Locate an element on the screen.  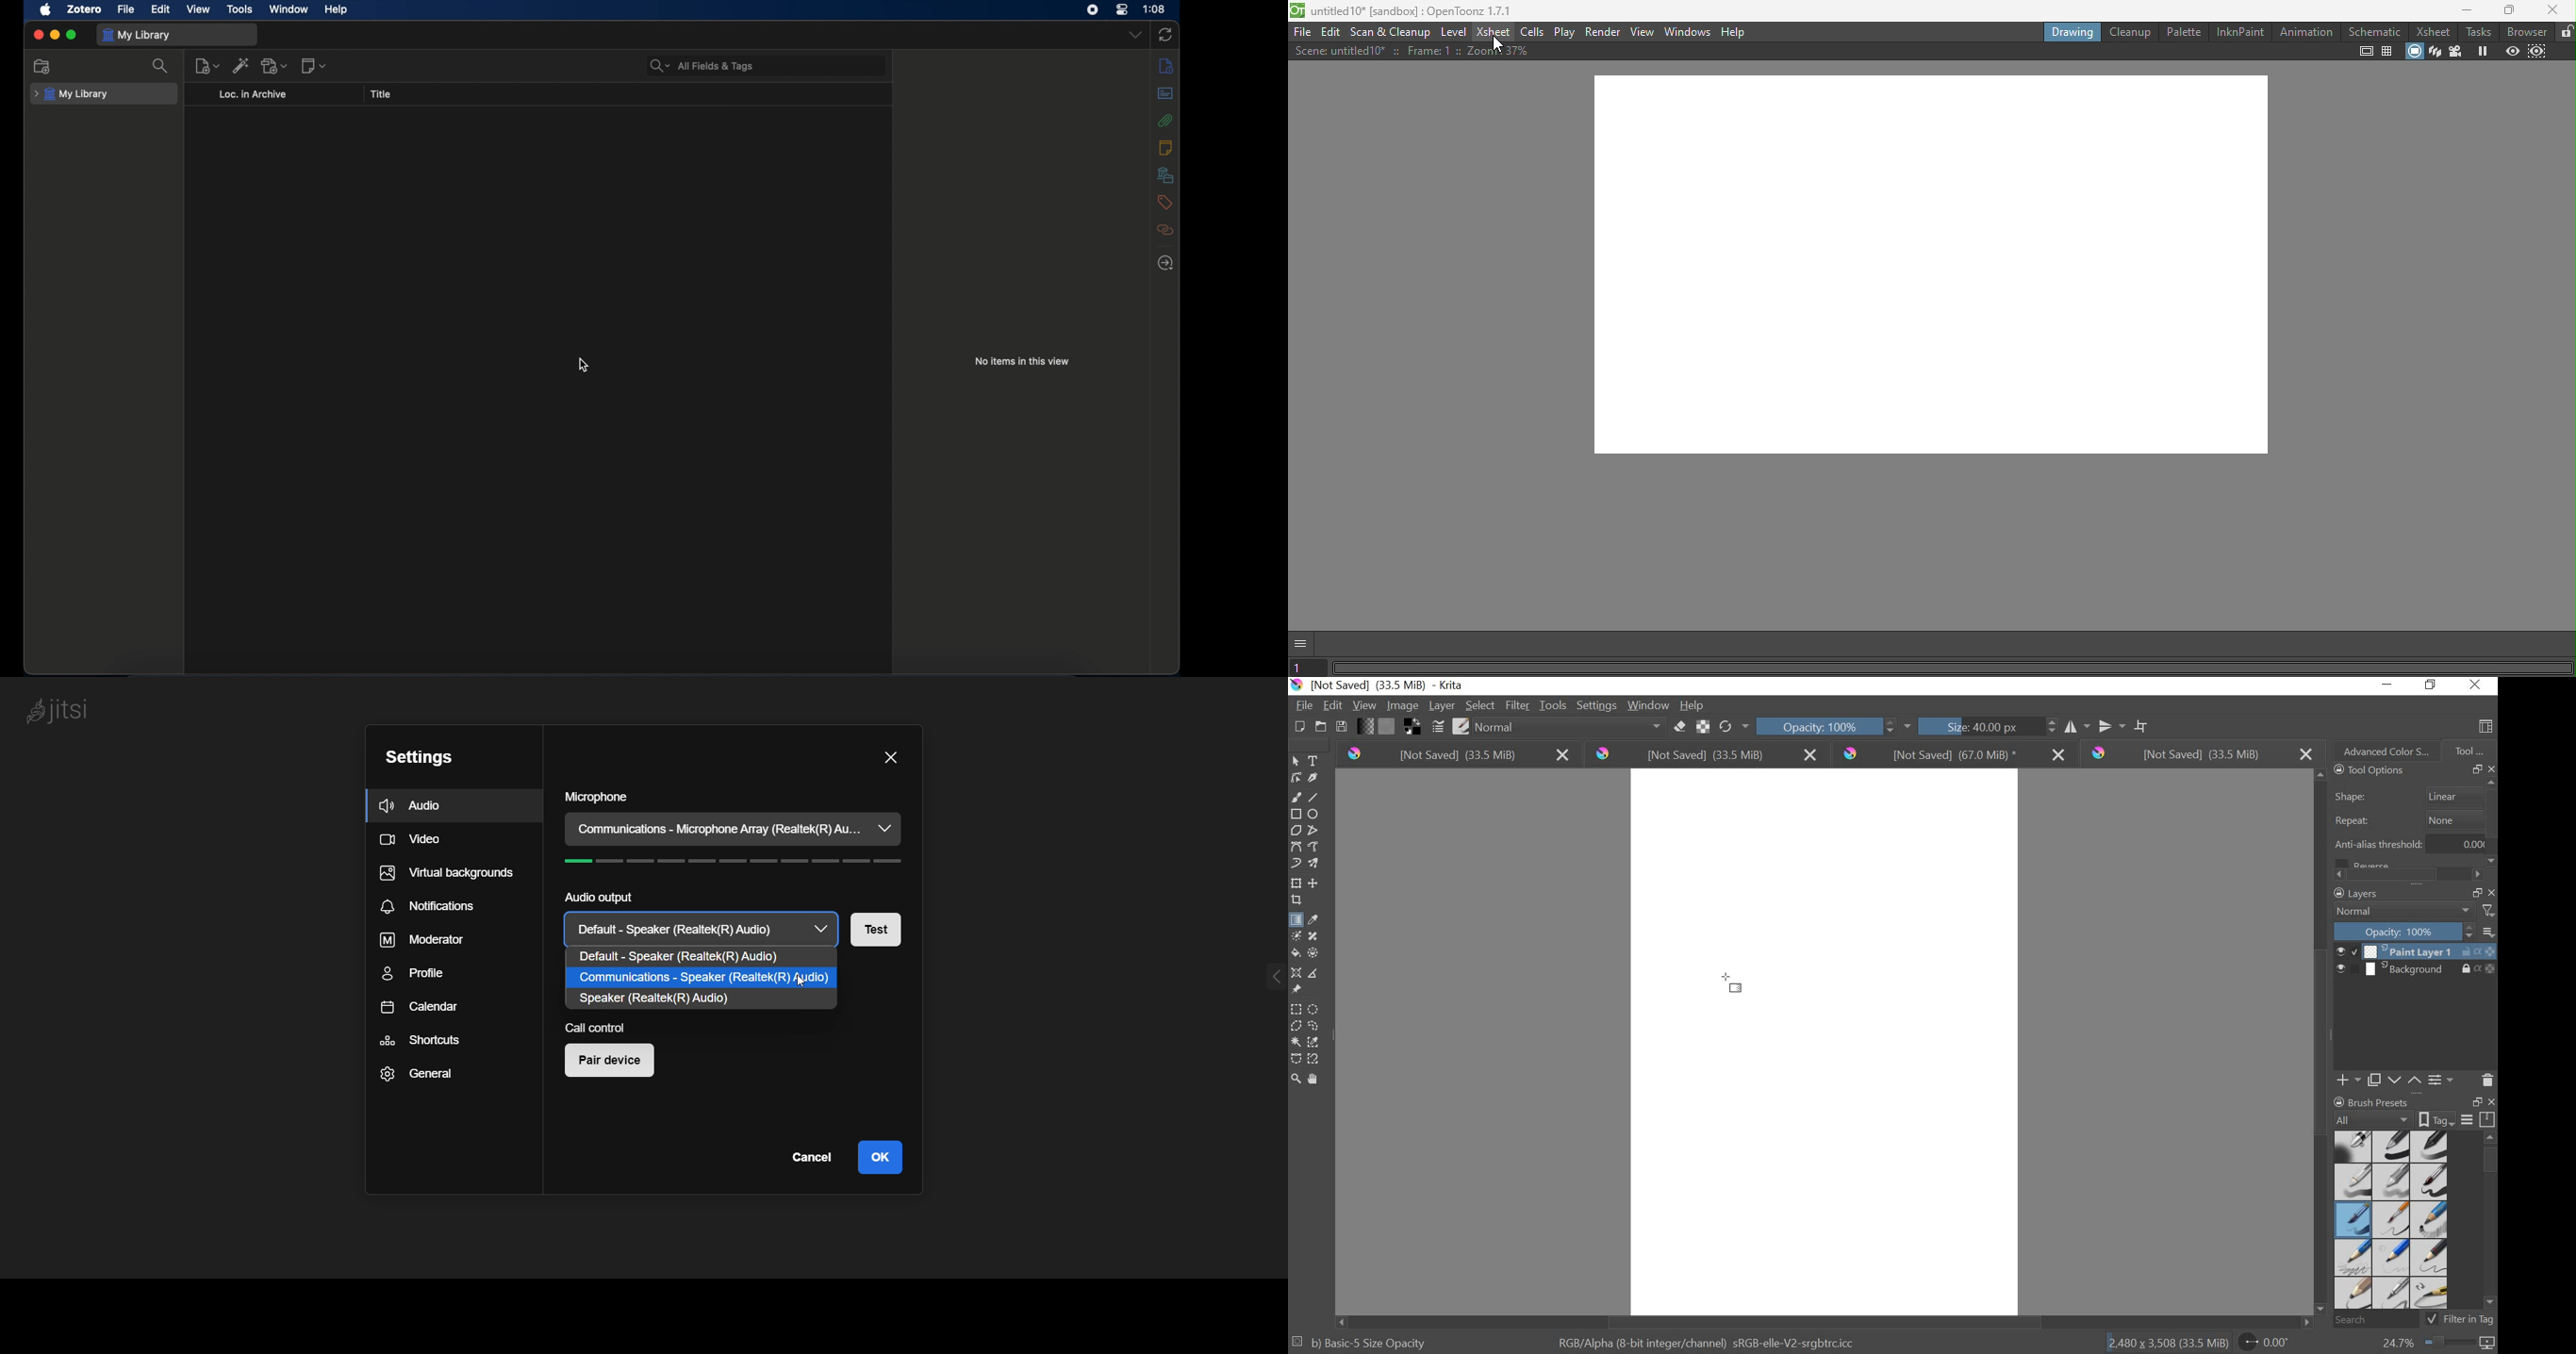
audio output is located at coordinates (702, 929).